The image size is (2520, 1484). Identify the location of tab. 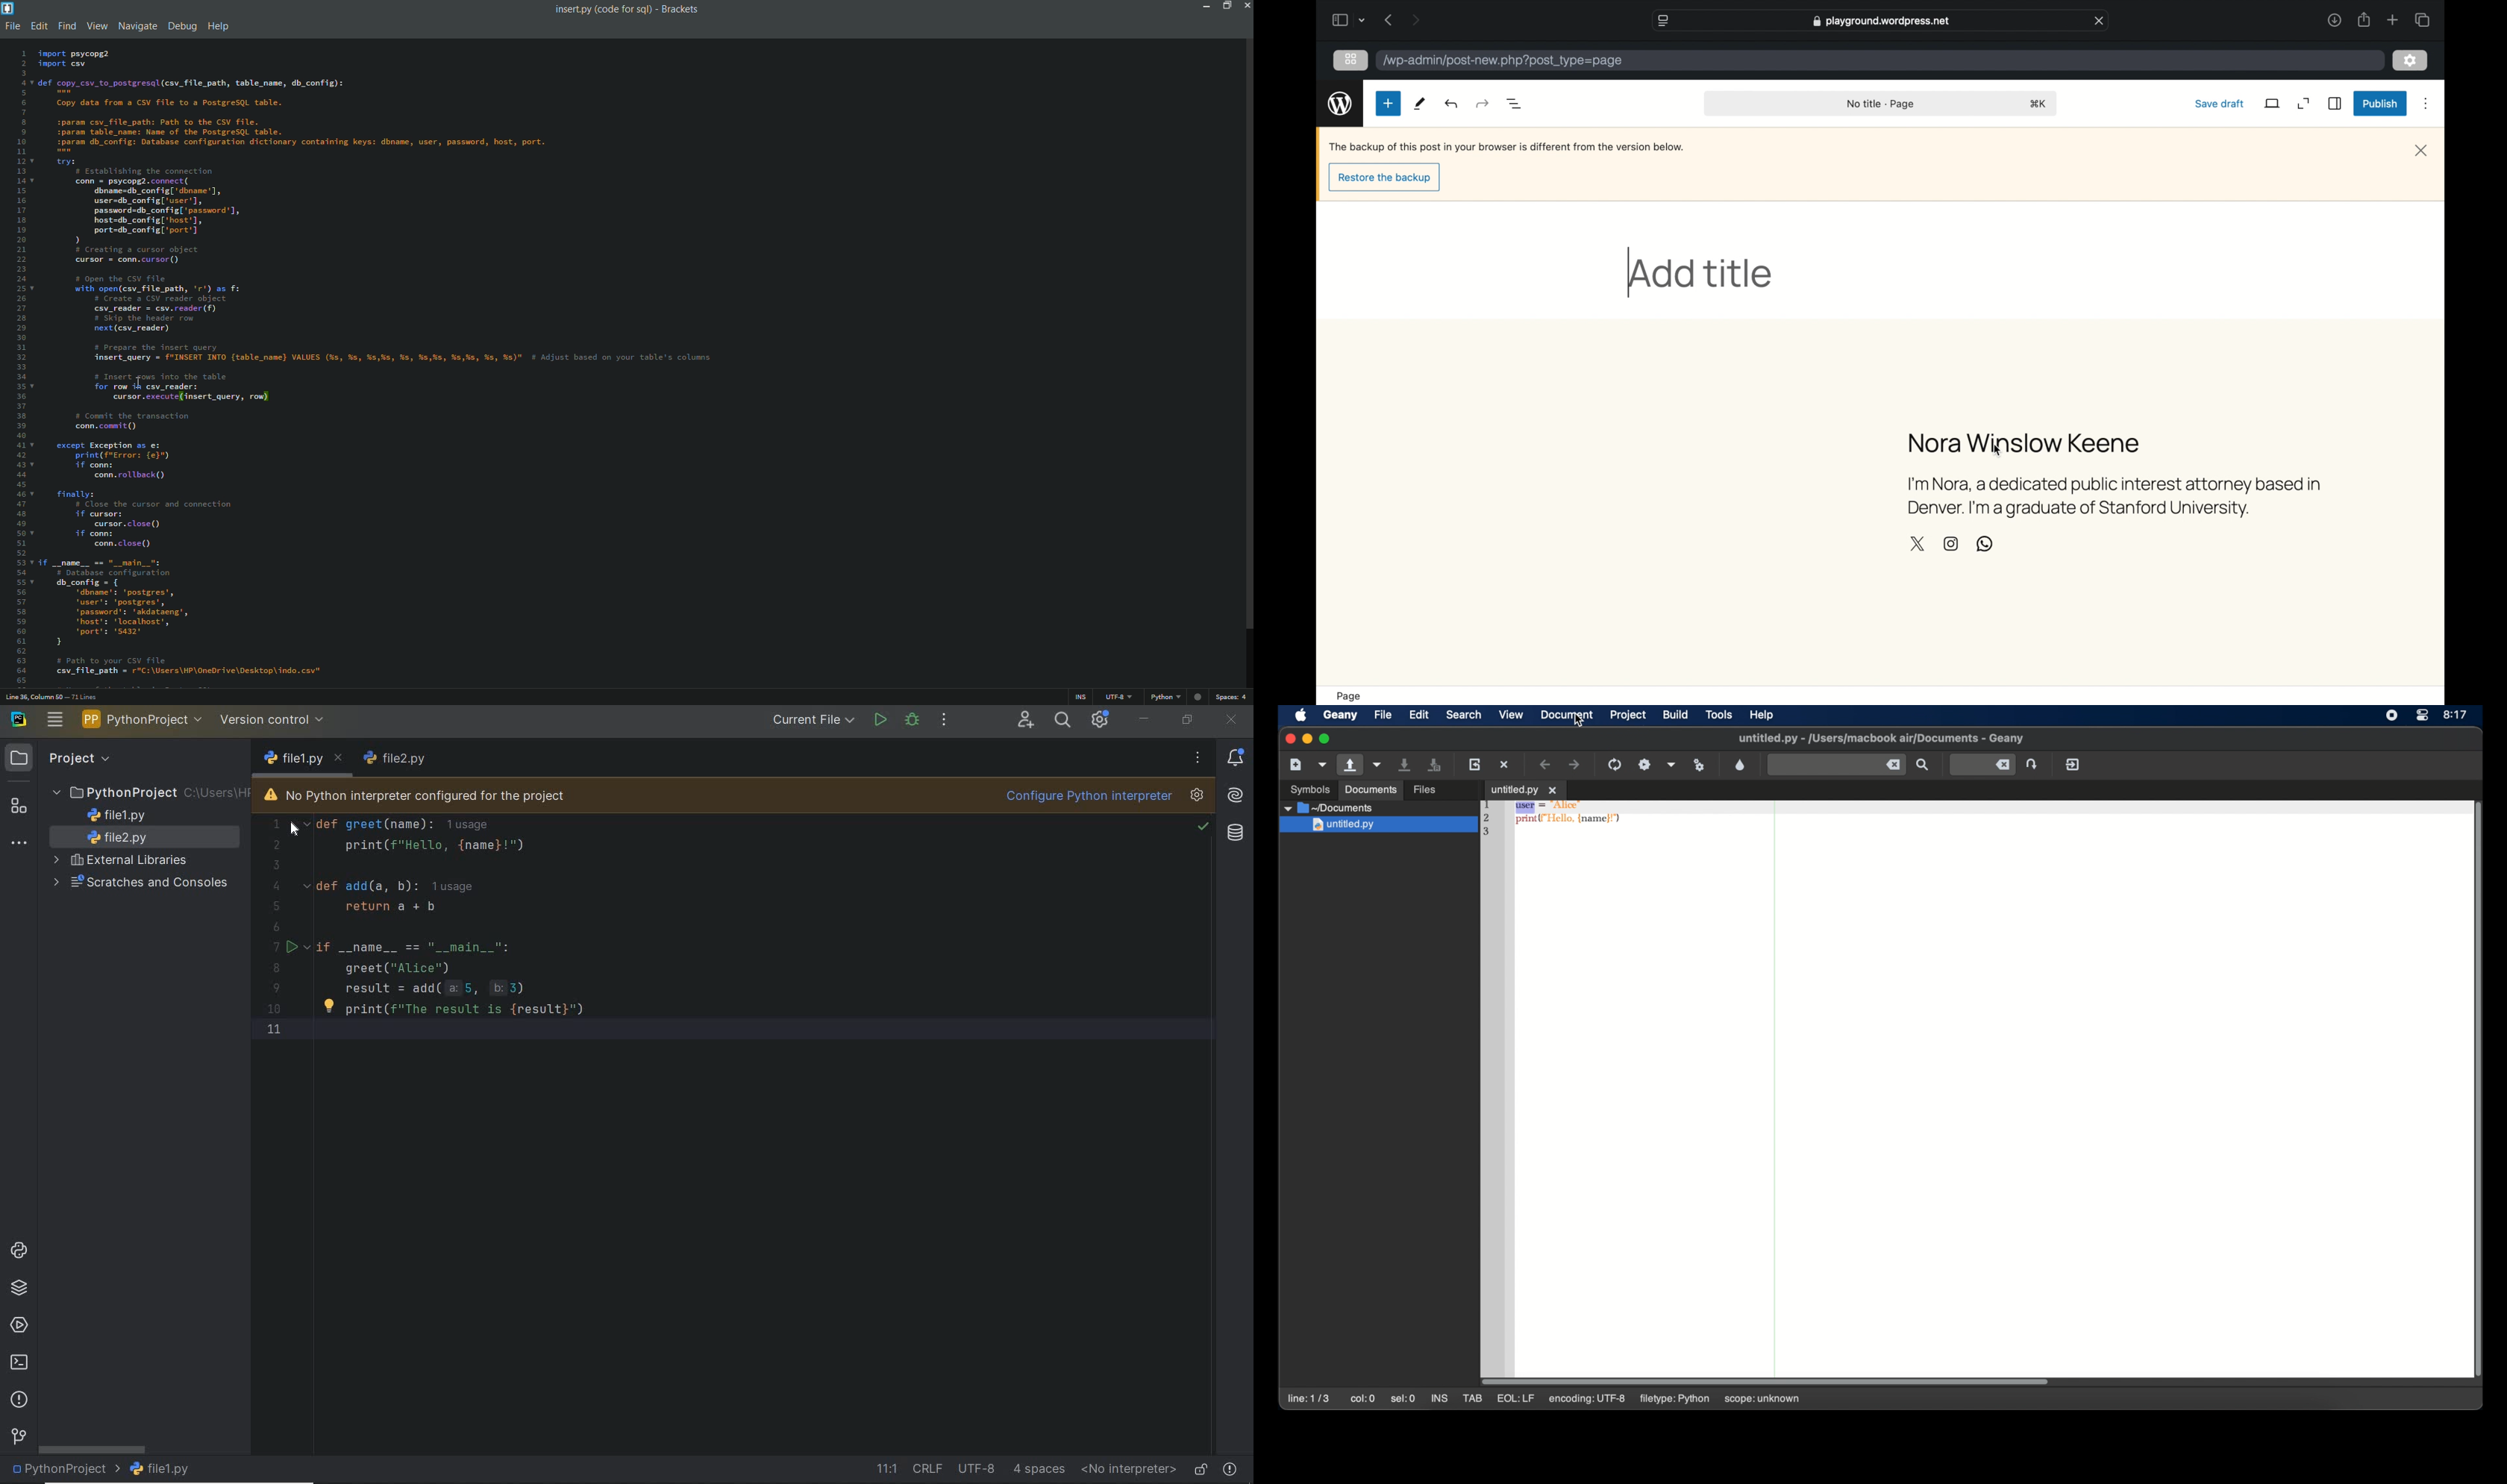
(1524, 789).